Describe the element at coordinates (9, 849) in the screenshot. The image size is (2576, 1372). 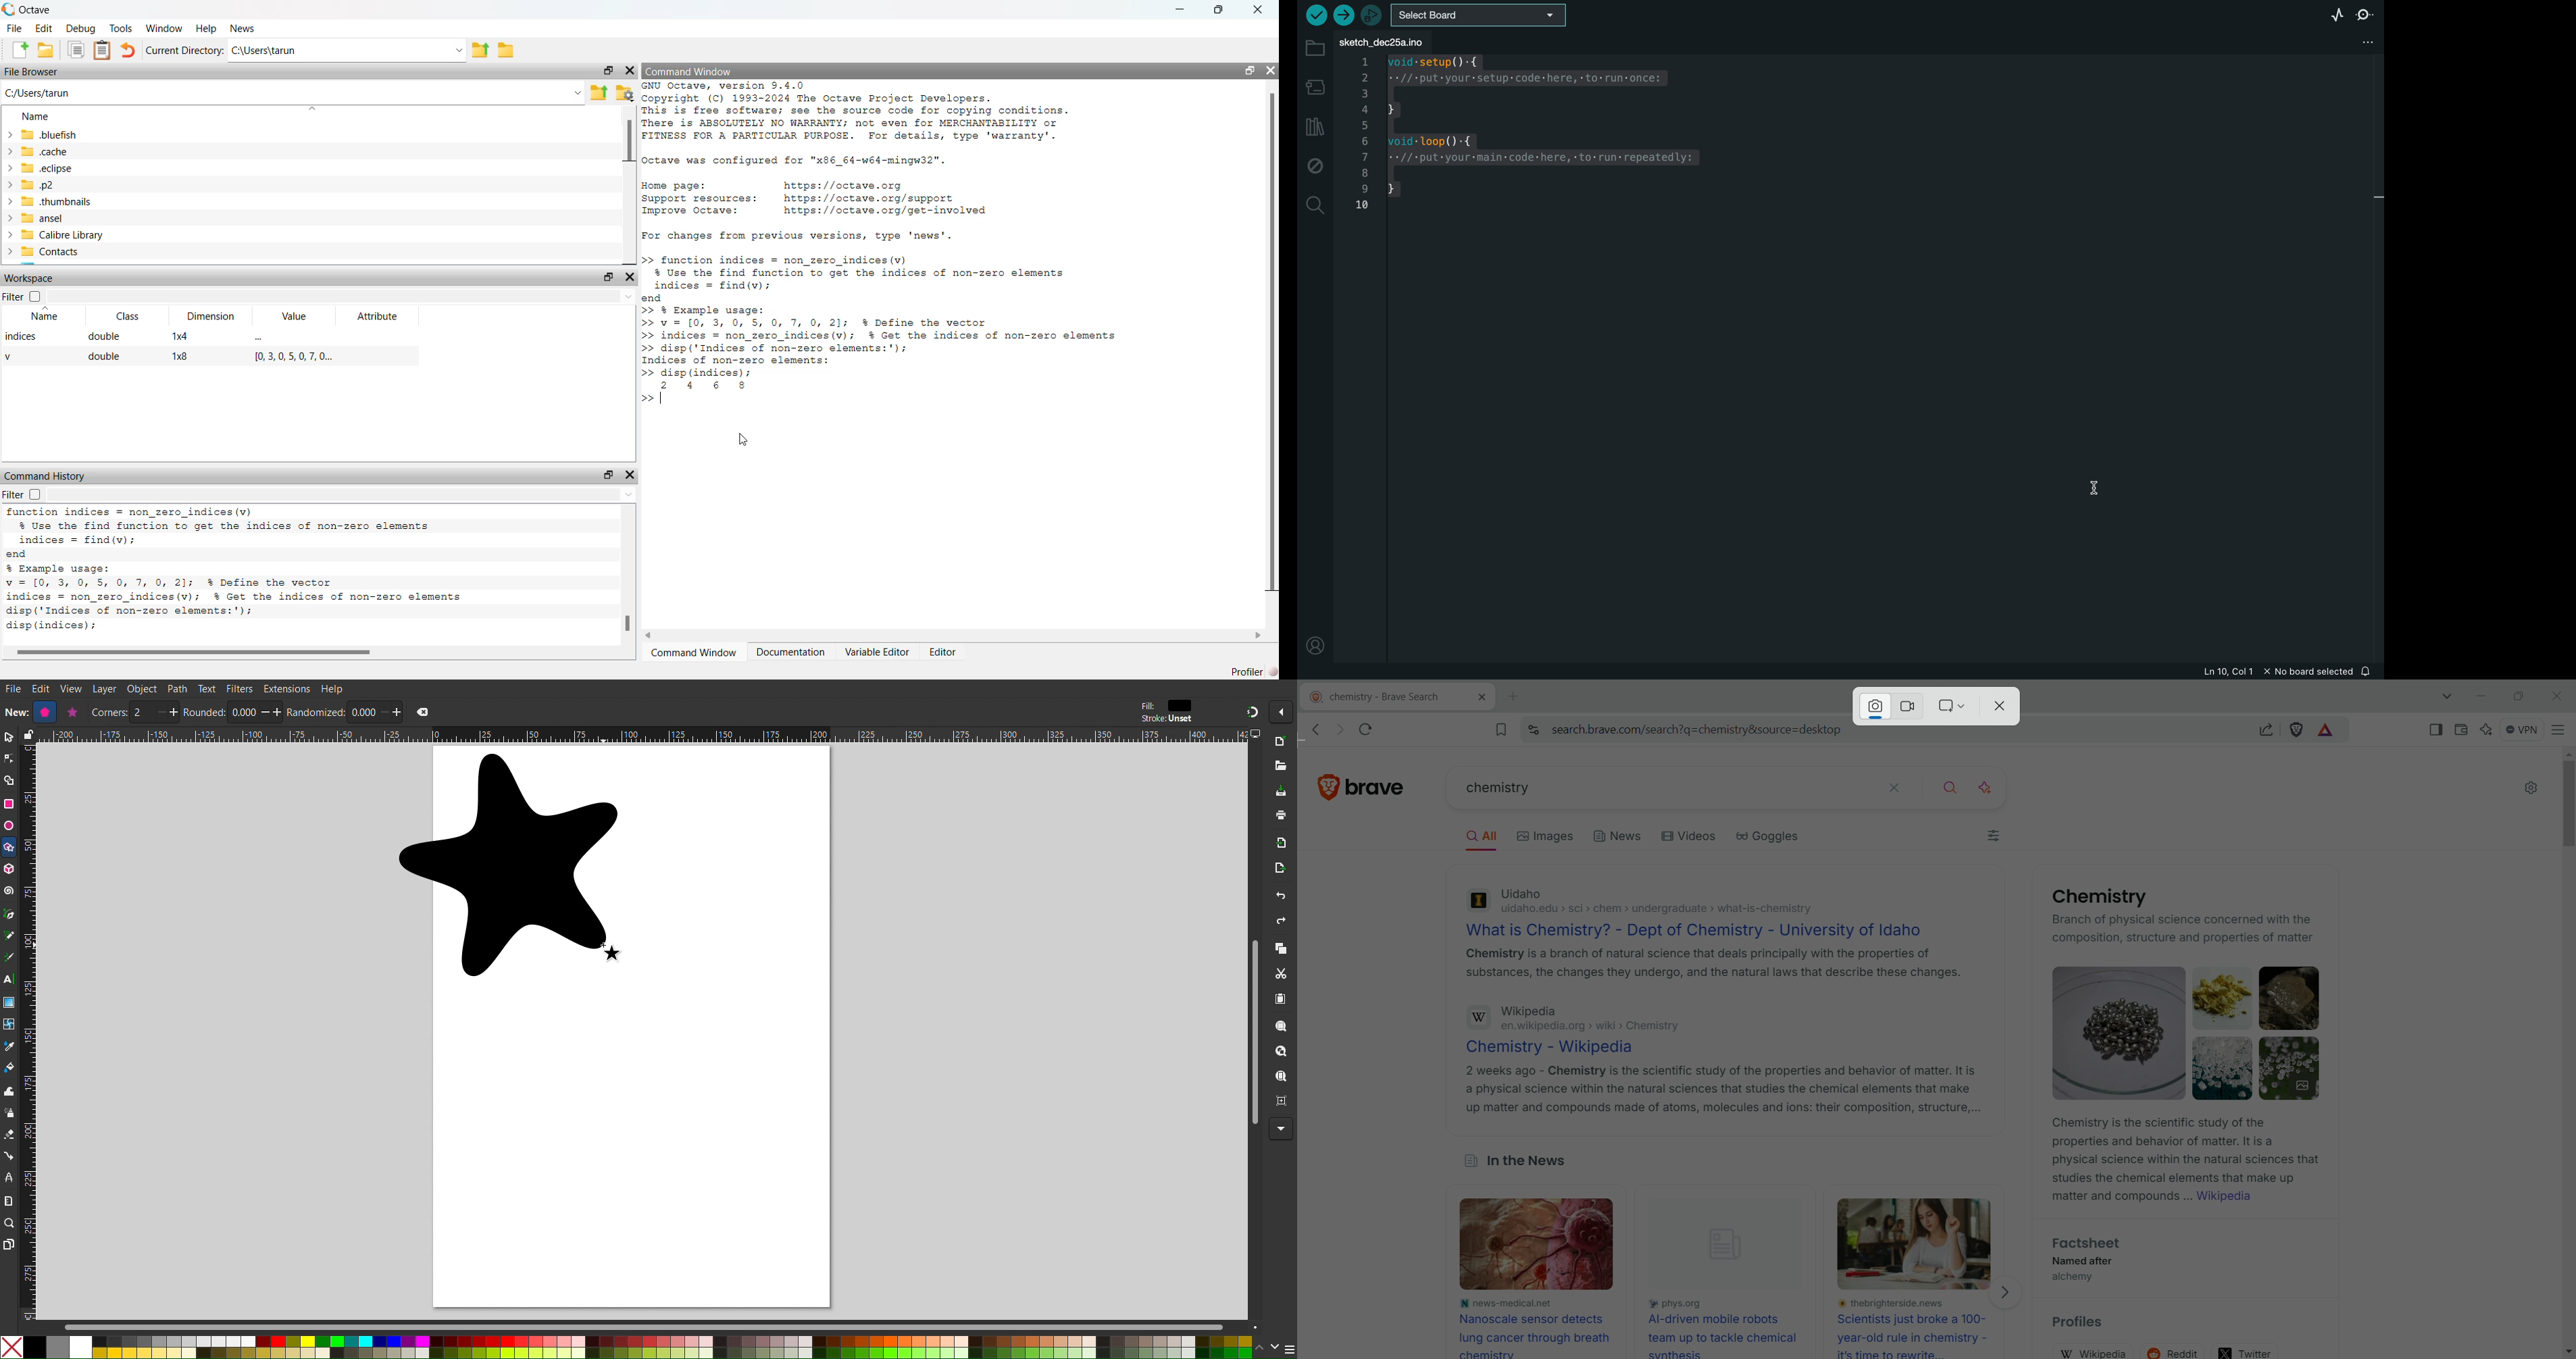
I see `Polygon/Star` at that location.